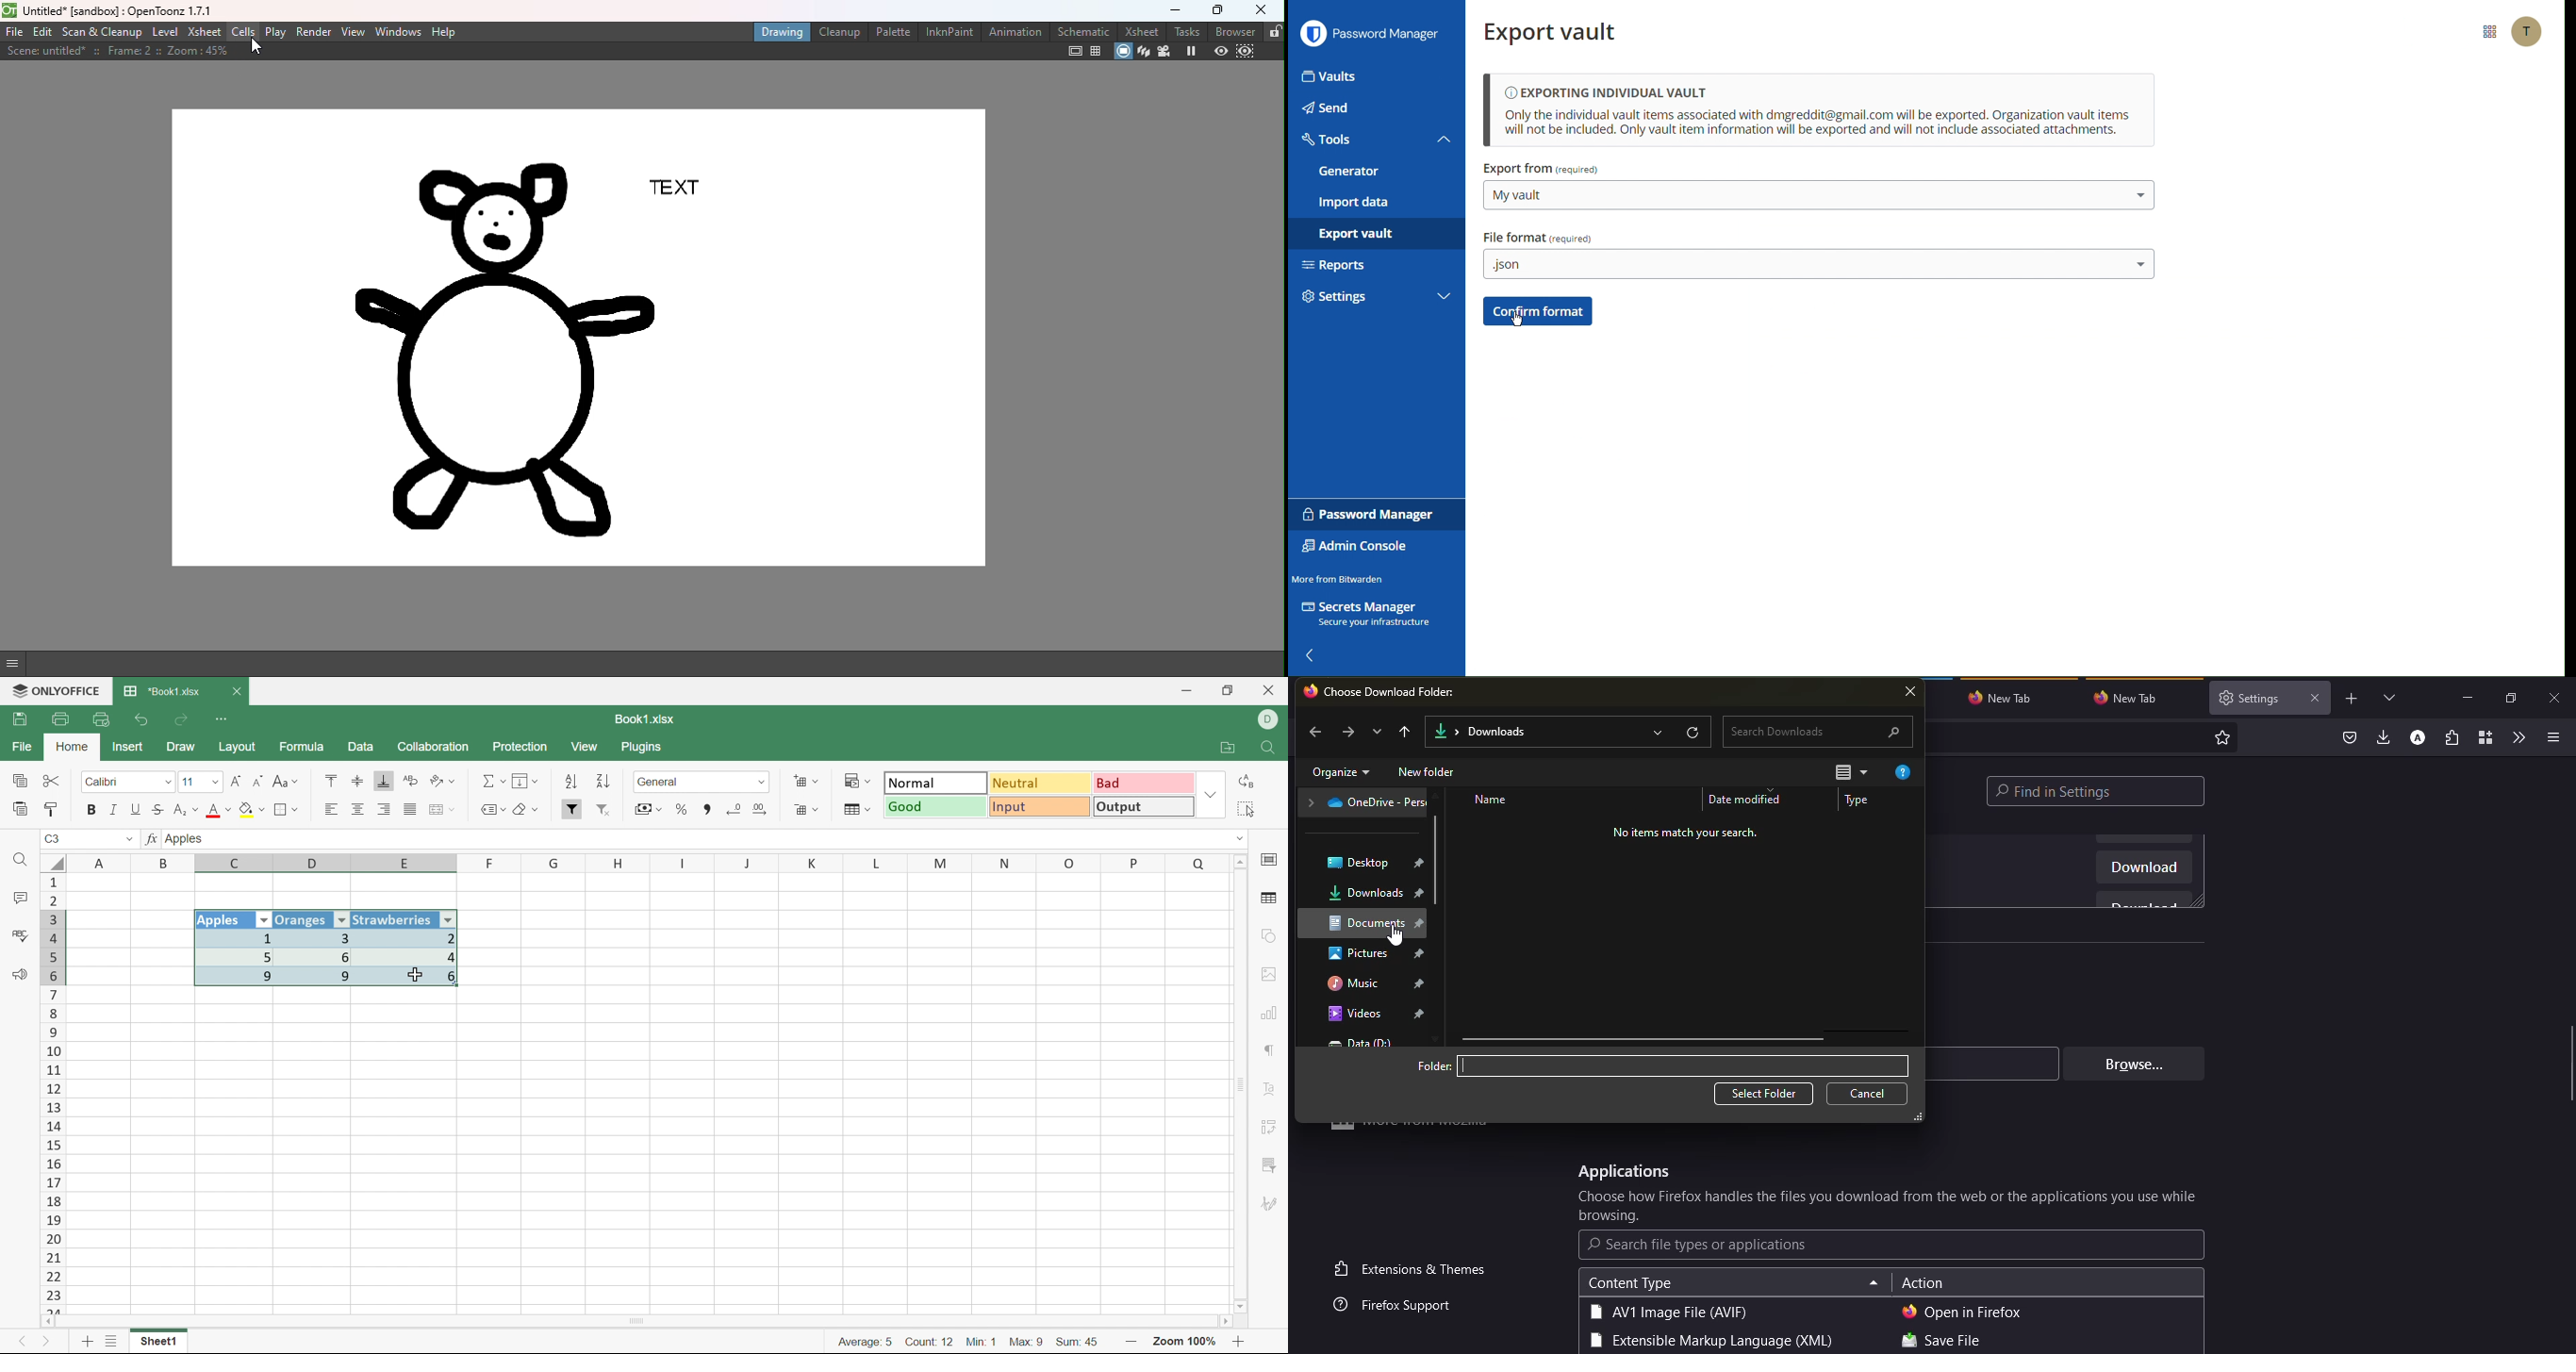 The width and height of the screenshot is (2576, 1372). Describe the element at coordinates (237, 864) in the screenshot. I see `C` at that location.